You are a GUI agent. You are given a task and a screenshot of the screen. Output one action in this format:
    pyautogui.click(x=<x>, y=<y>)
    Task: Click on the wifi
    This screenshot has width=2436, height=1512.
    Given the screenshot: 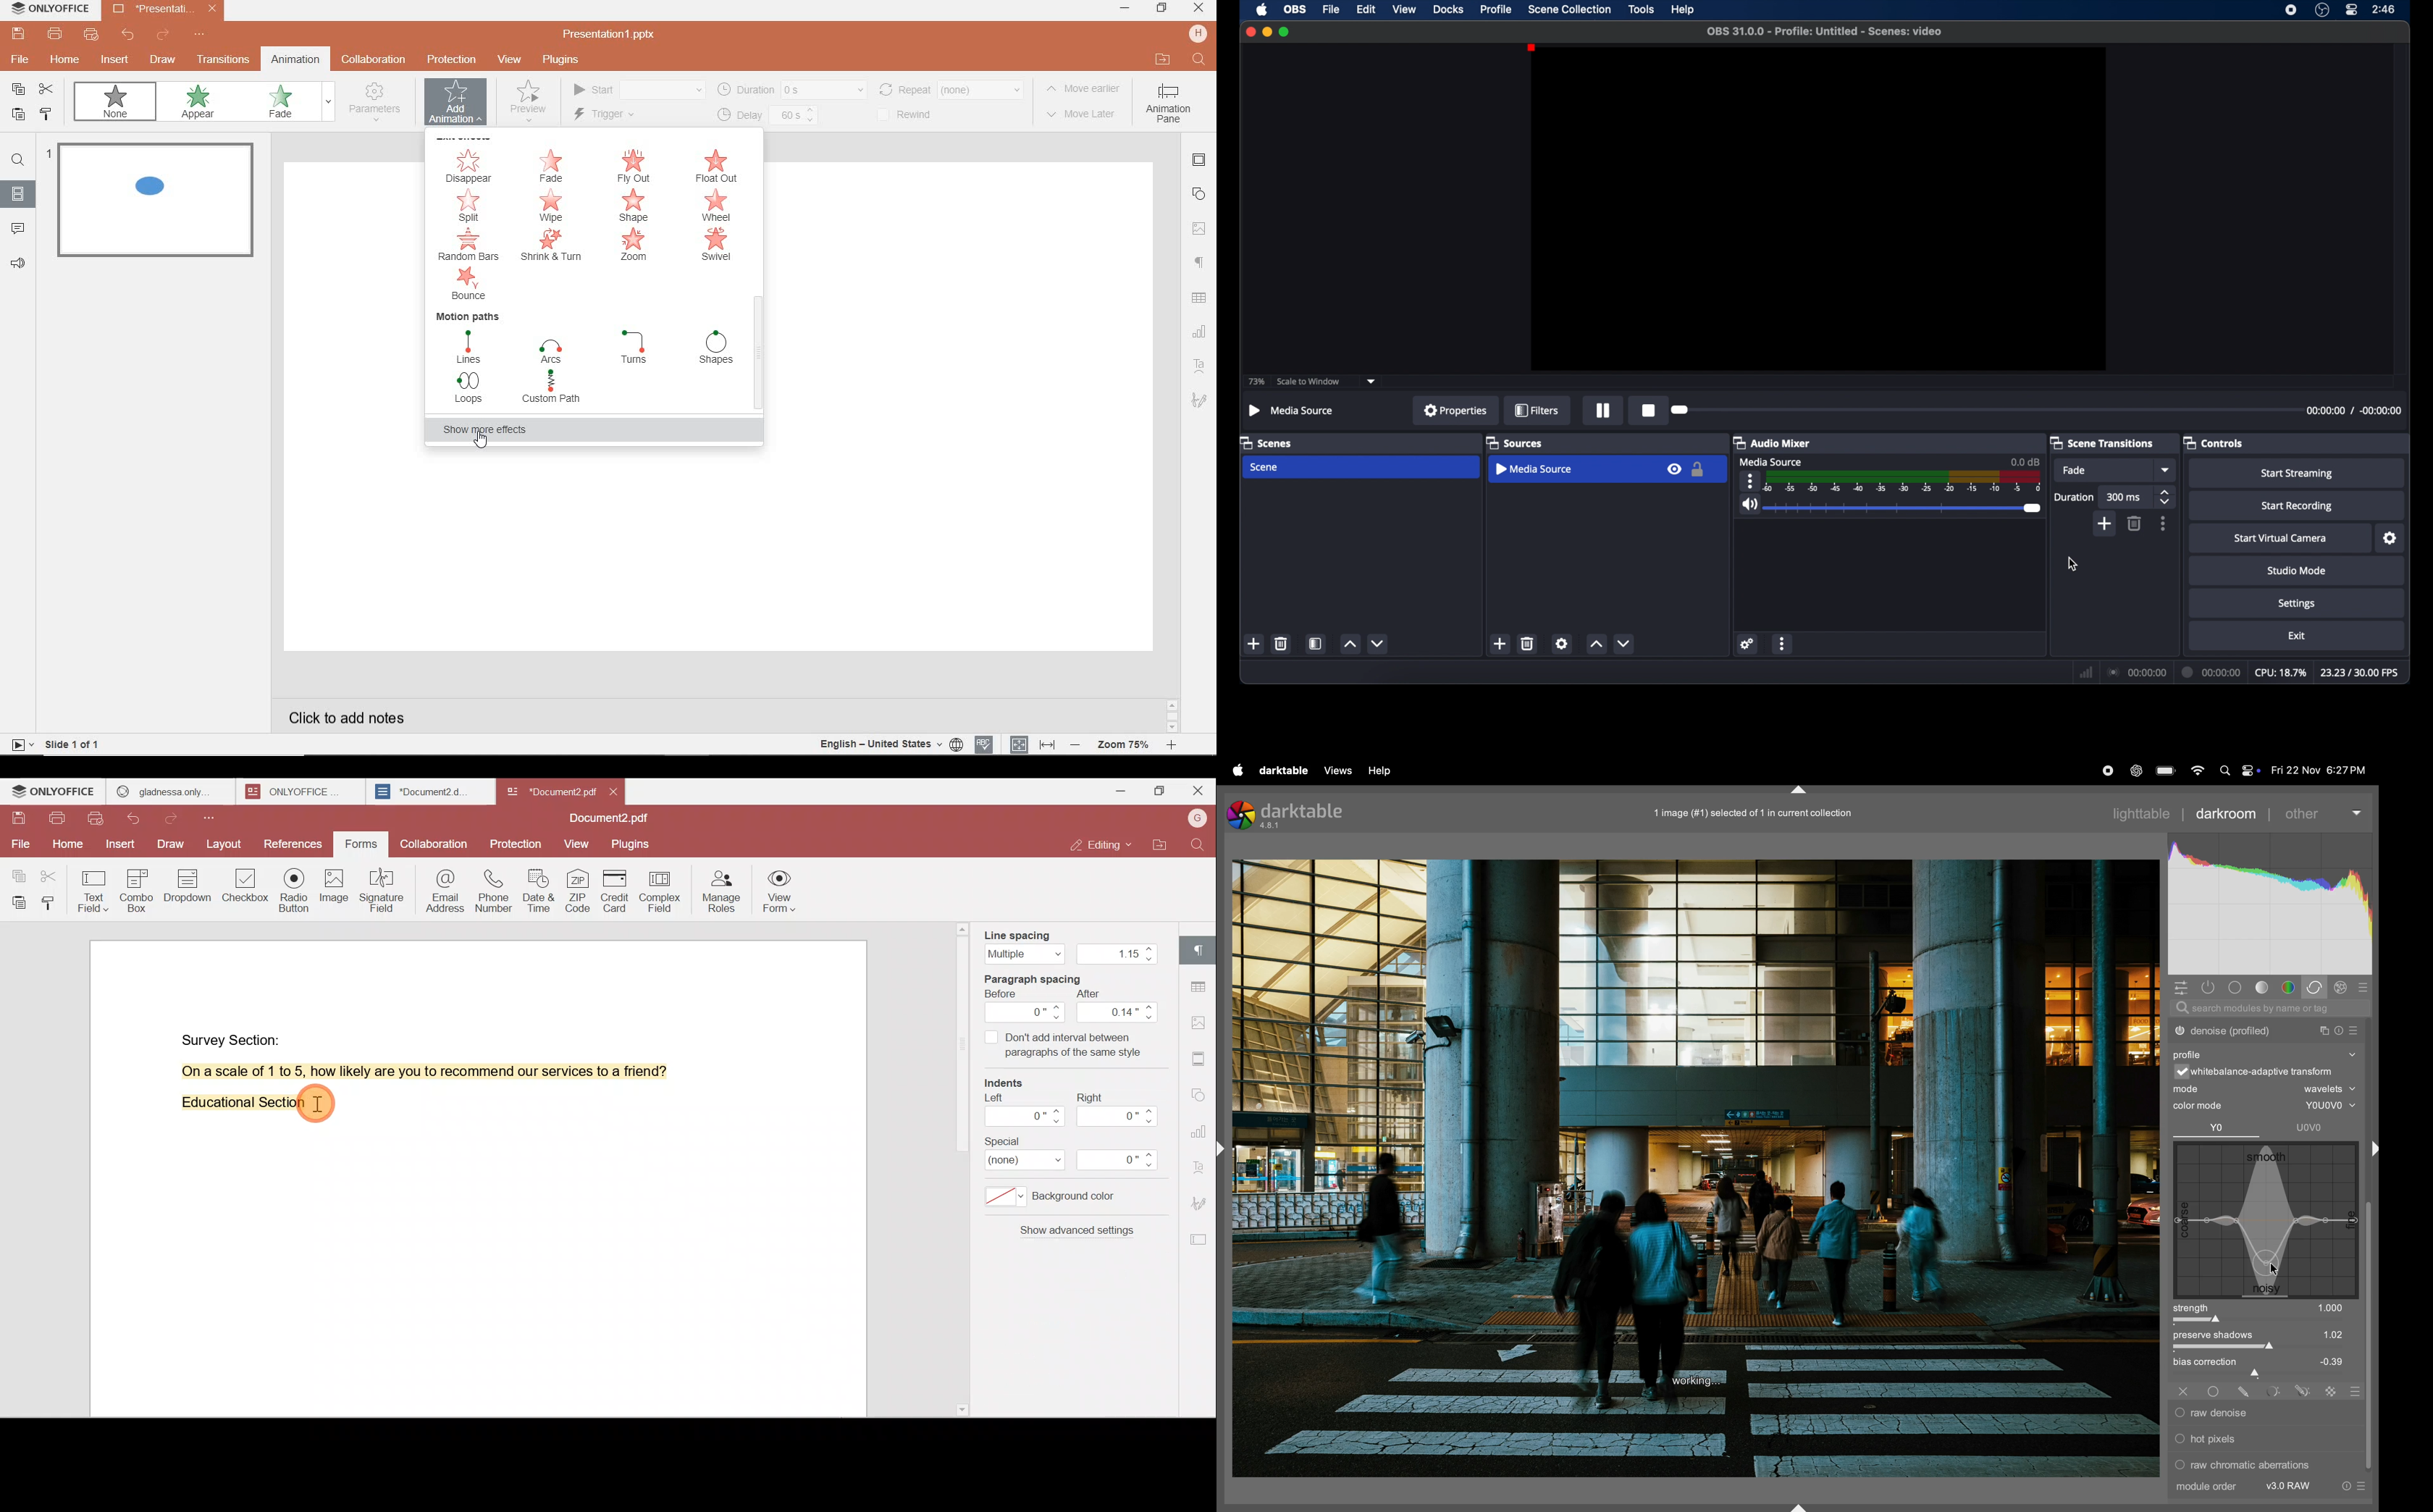 What is the action you would take?
    pyautogui.click(x=2197, y=771)
    